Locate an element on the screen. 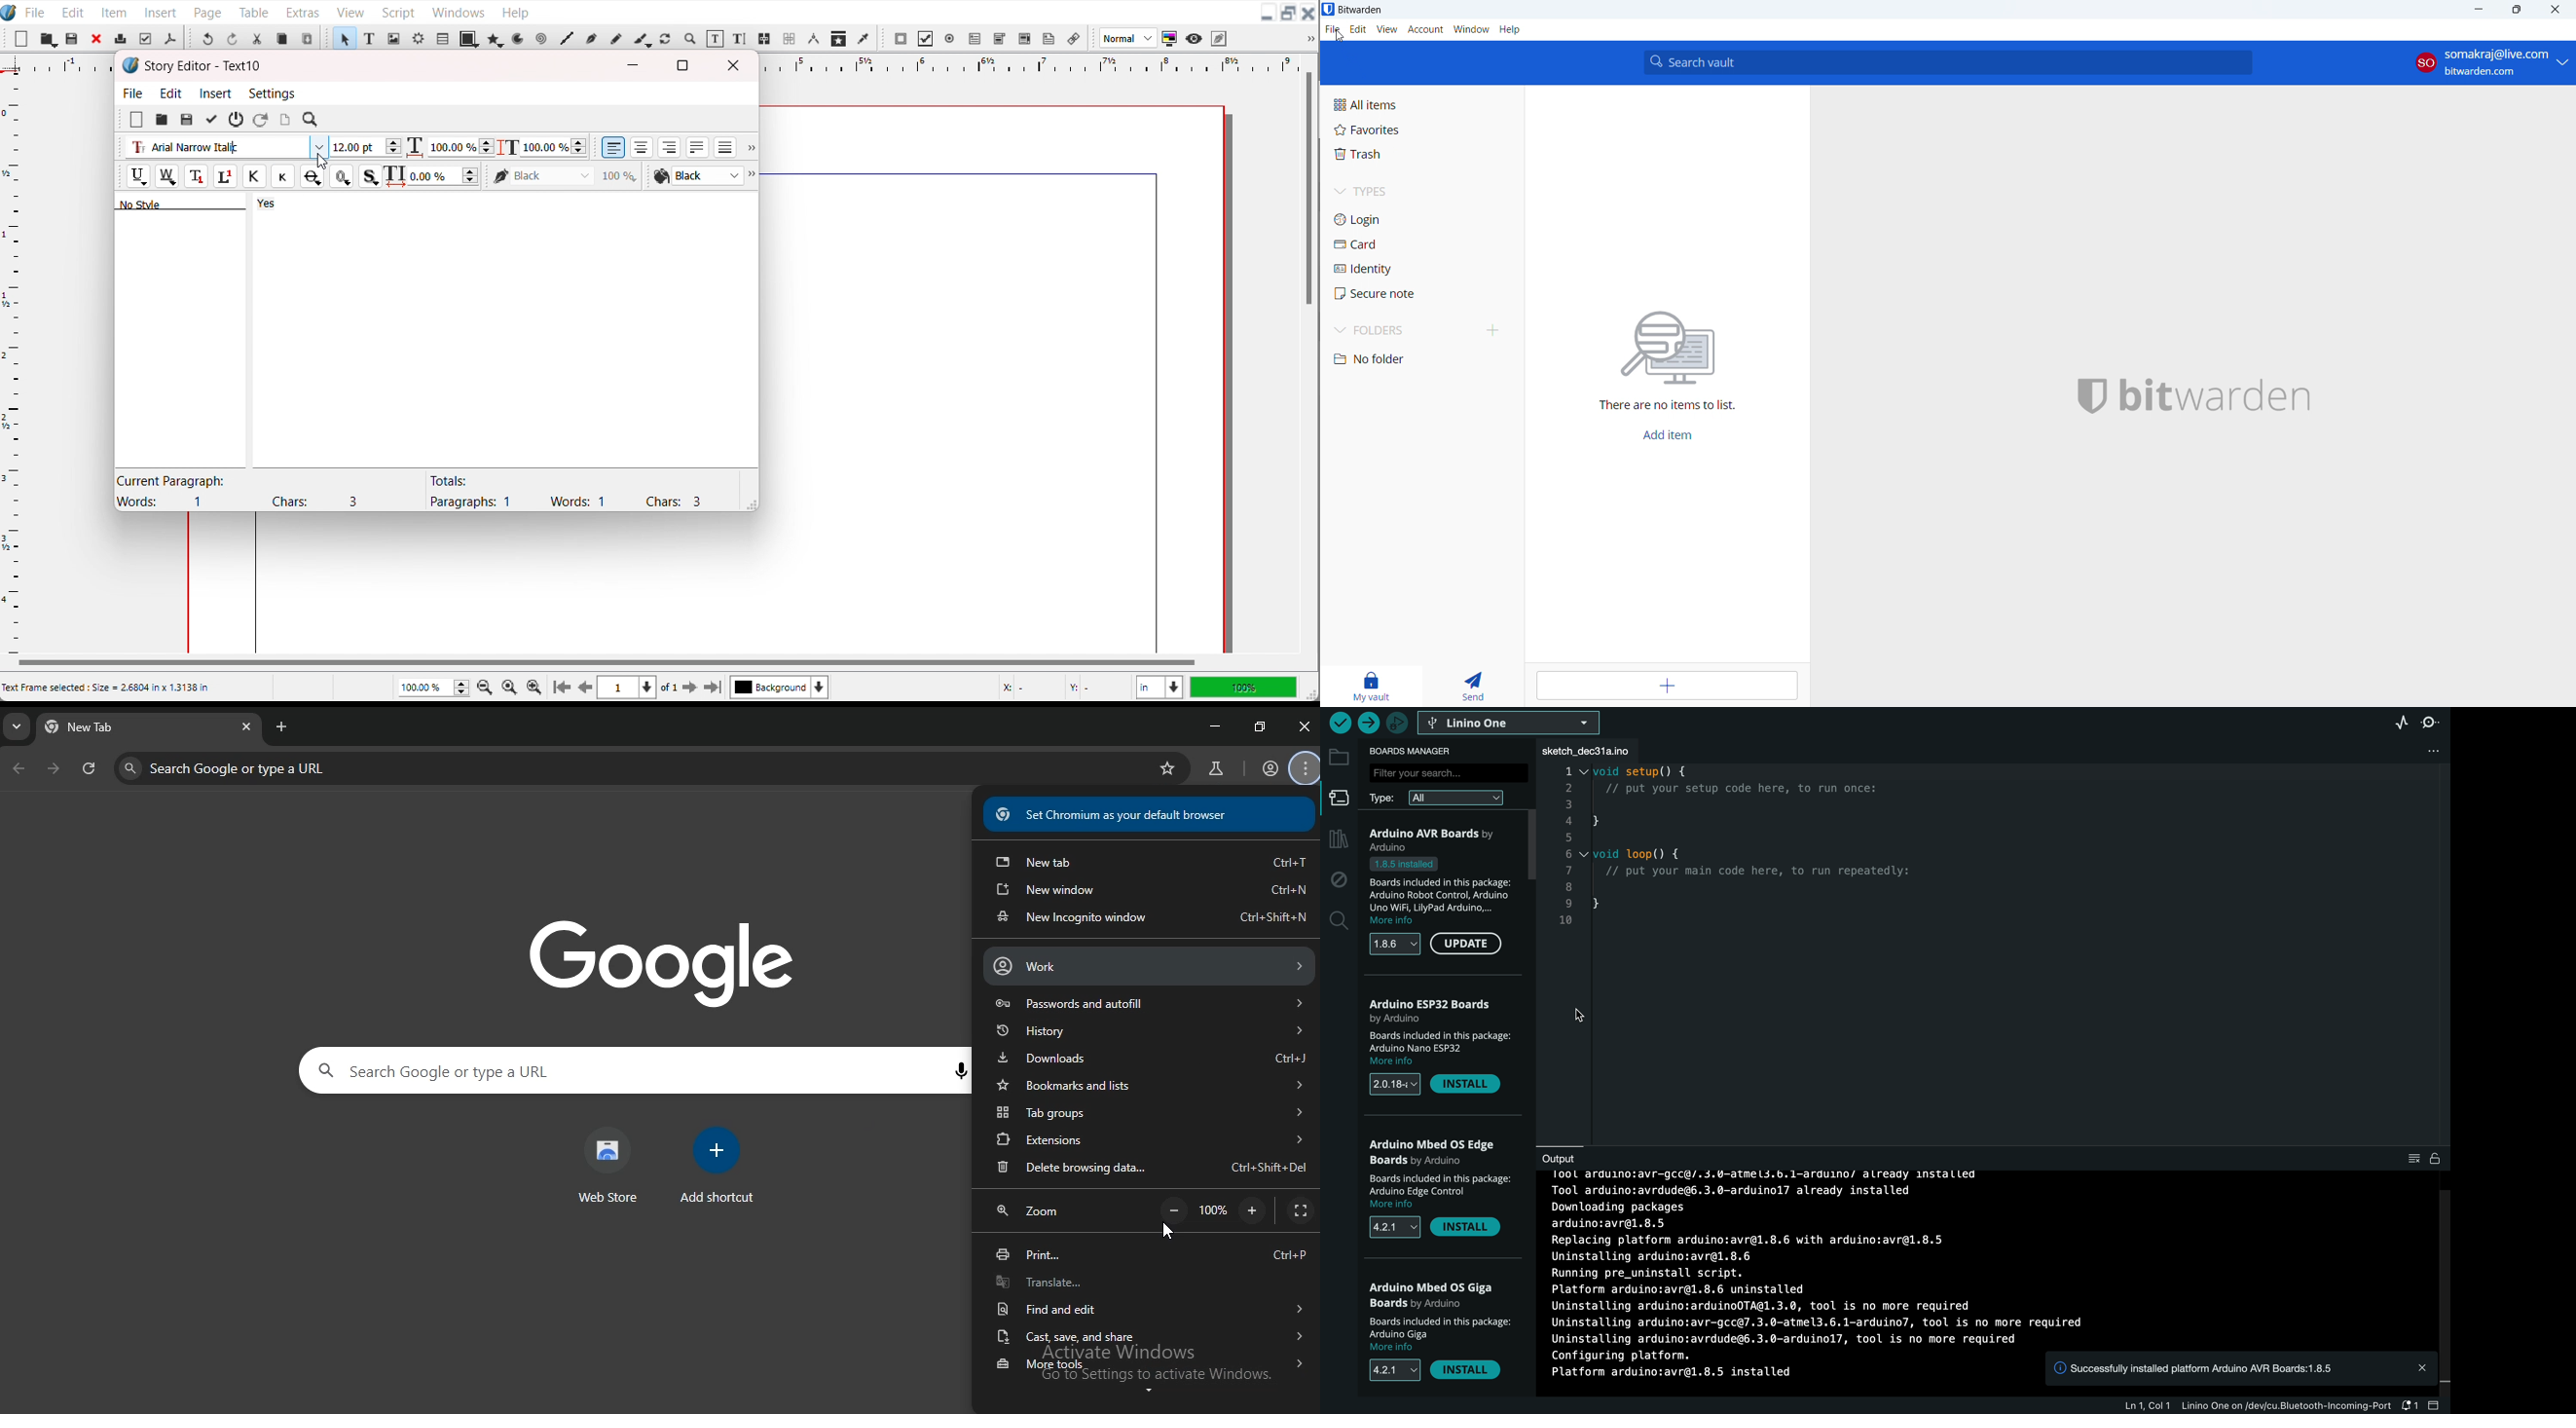  Copy item Properties is located at coordinates (839, 38).